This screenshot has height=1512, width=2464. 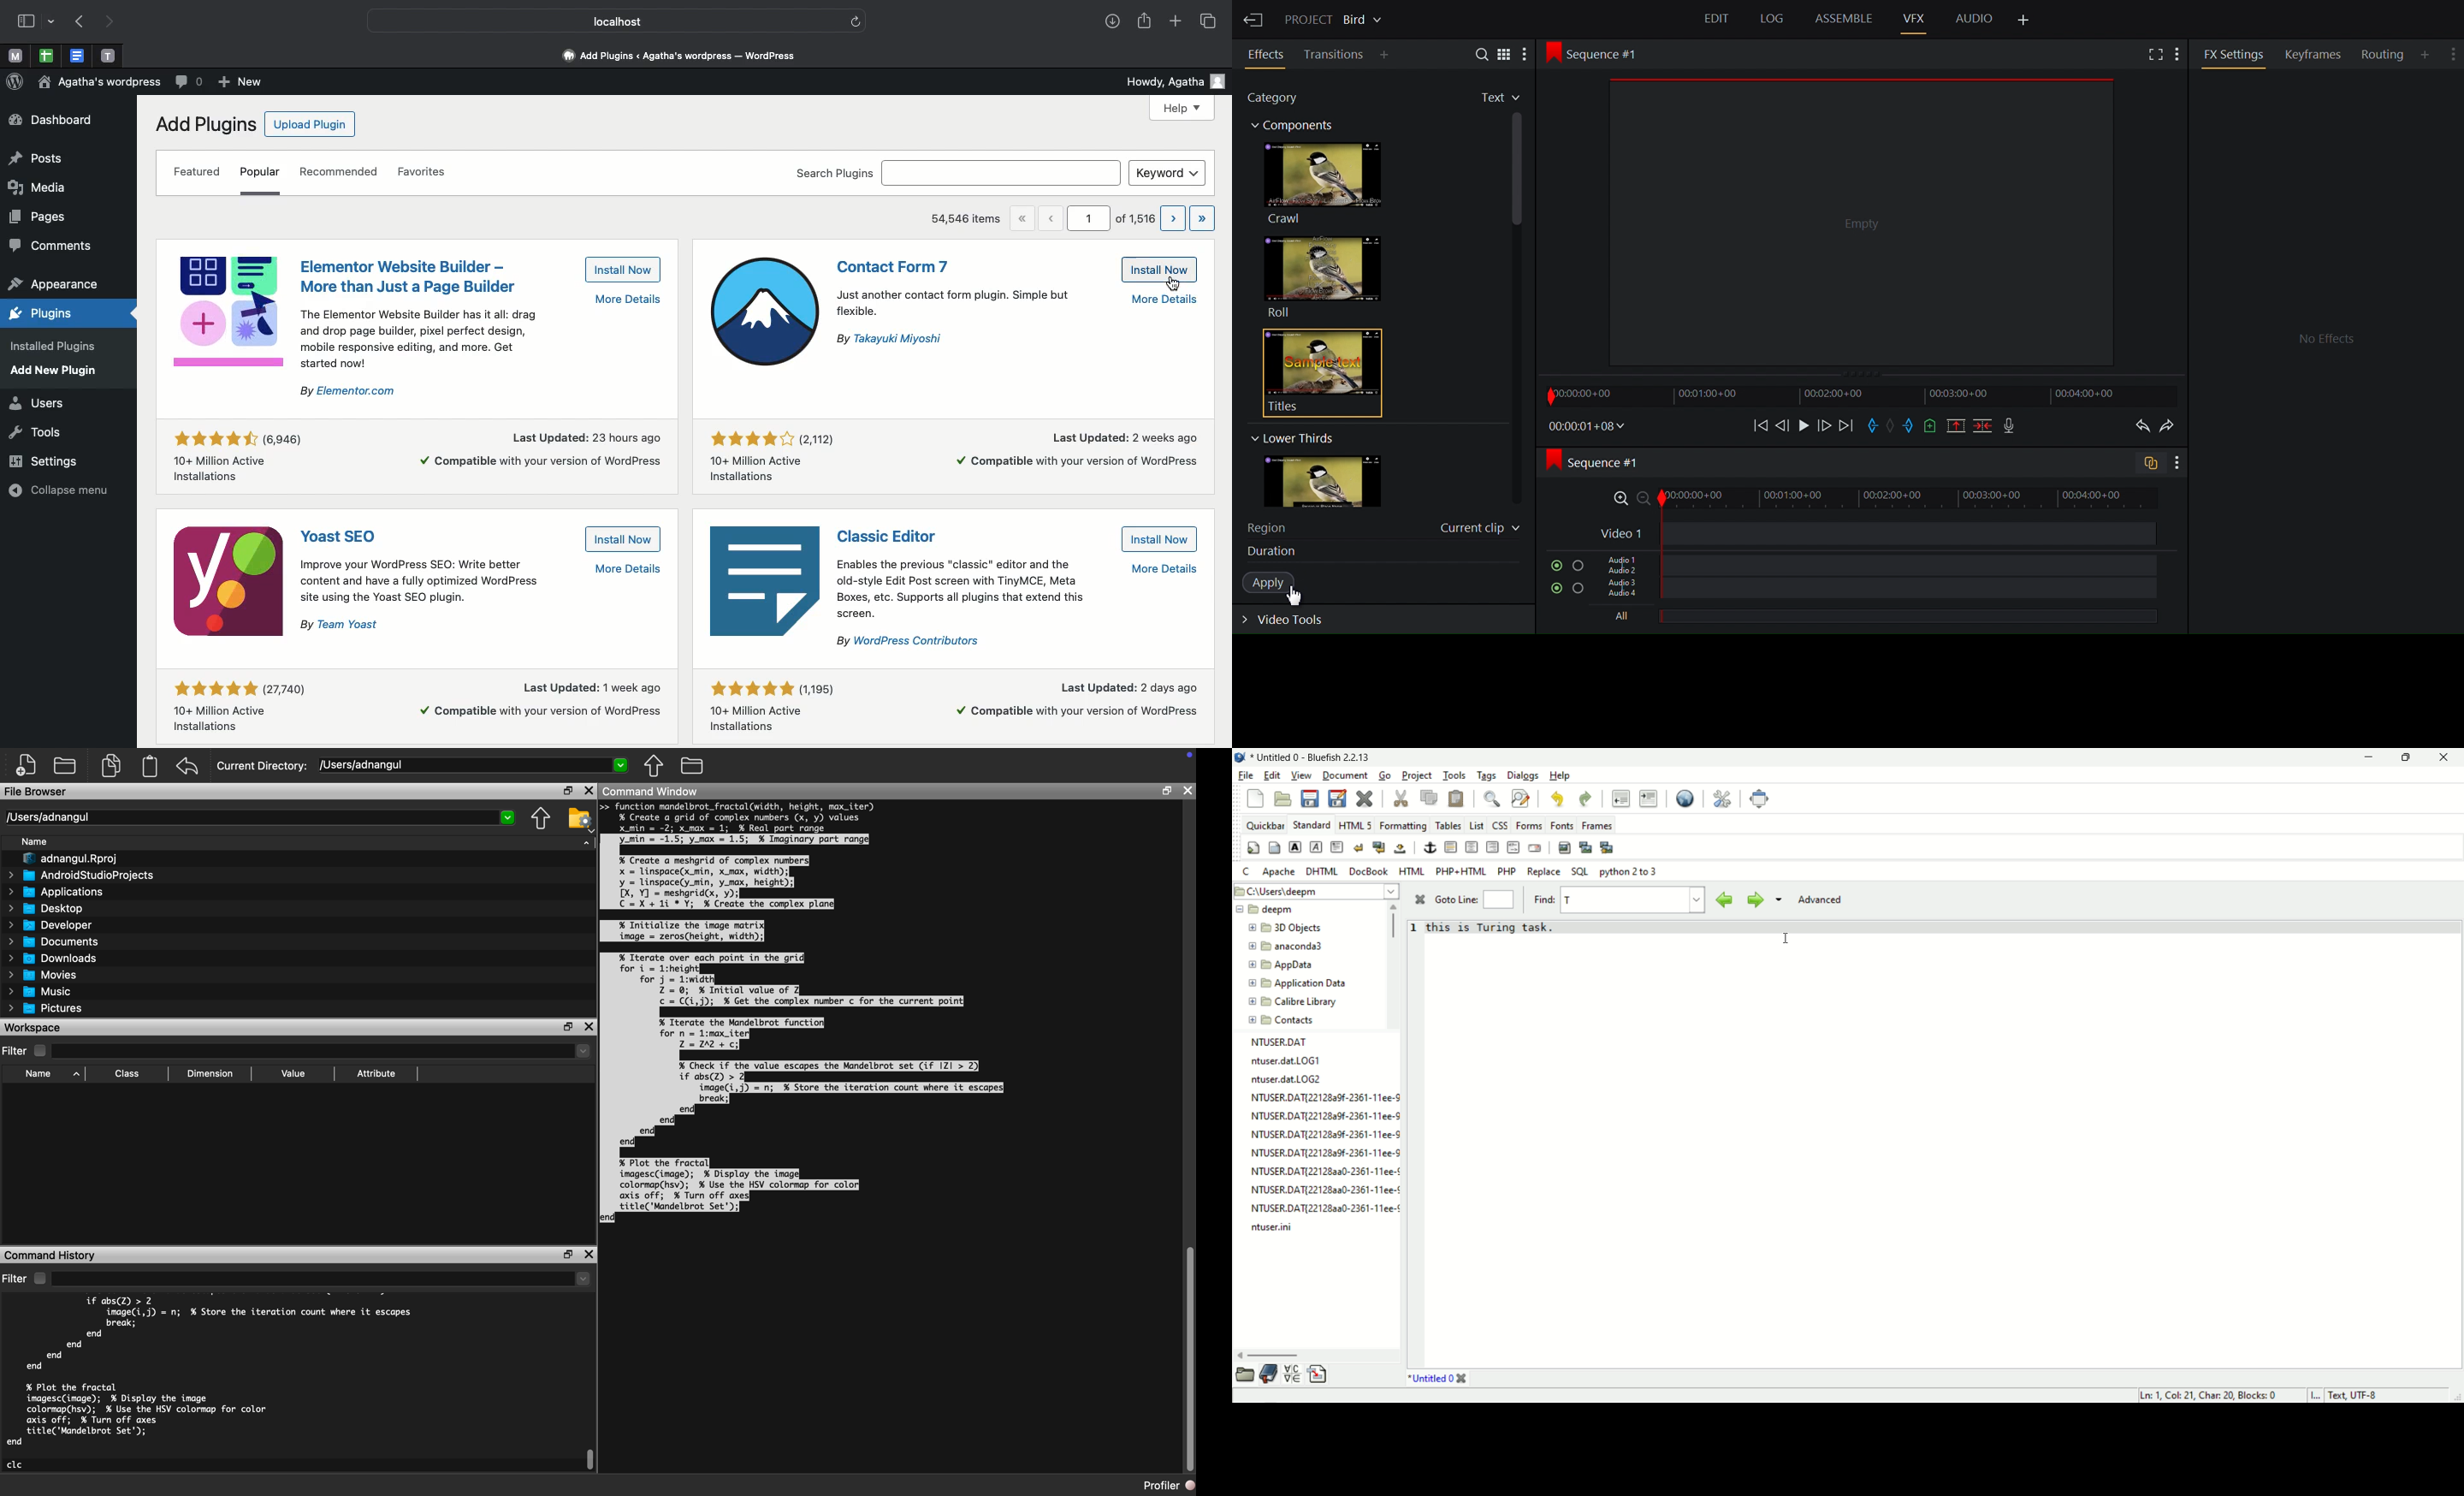 I want to click on Clear marks, so click(x=1892, y=425).